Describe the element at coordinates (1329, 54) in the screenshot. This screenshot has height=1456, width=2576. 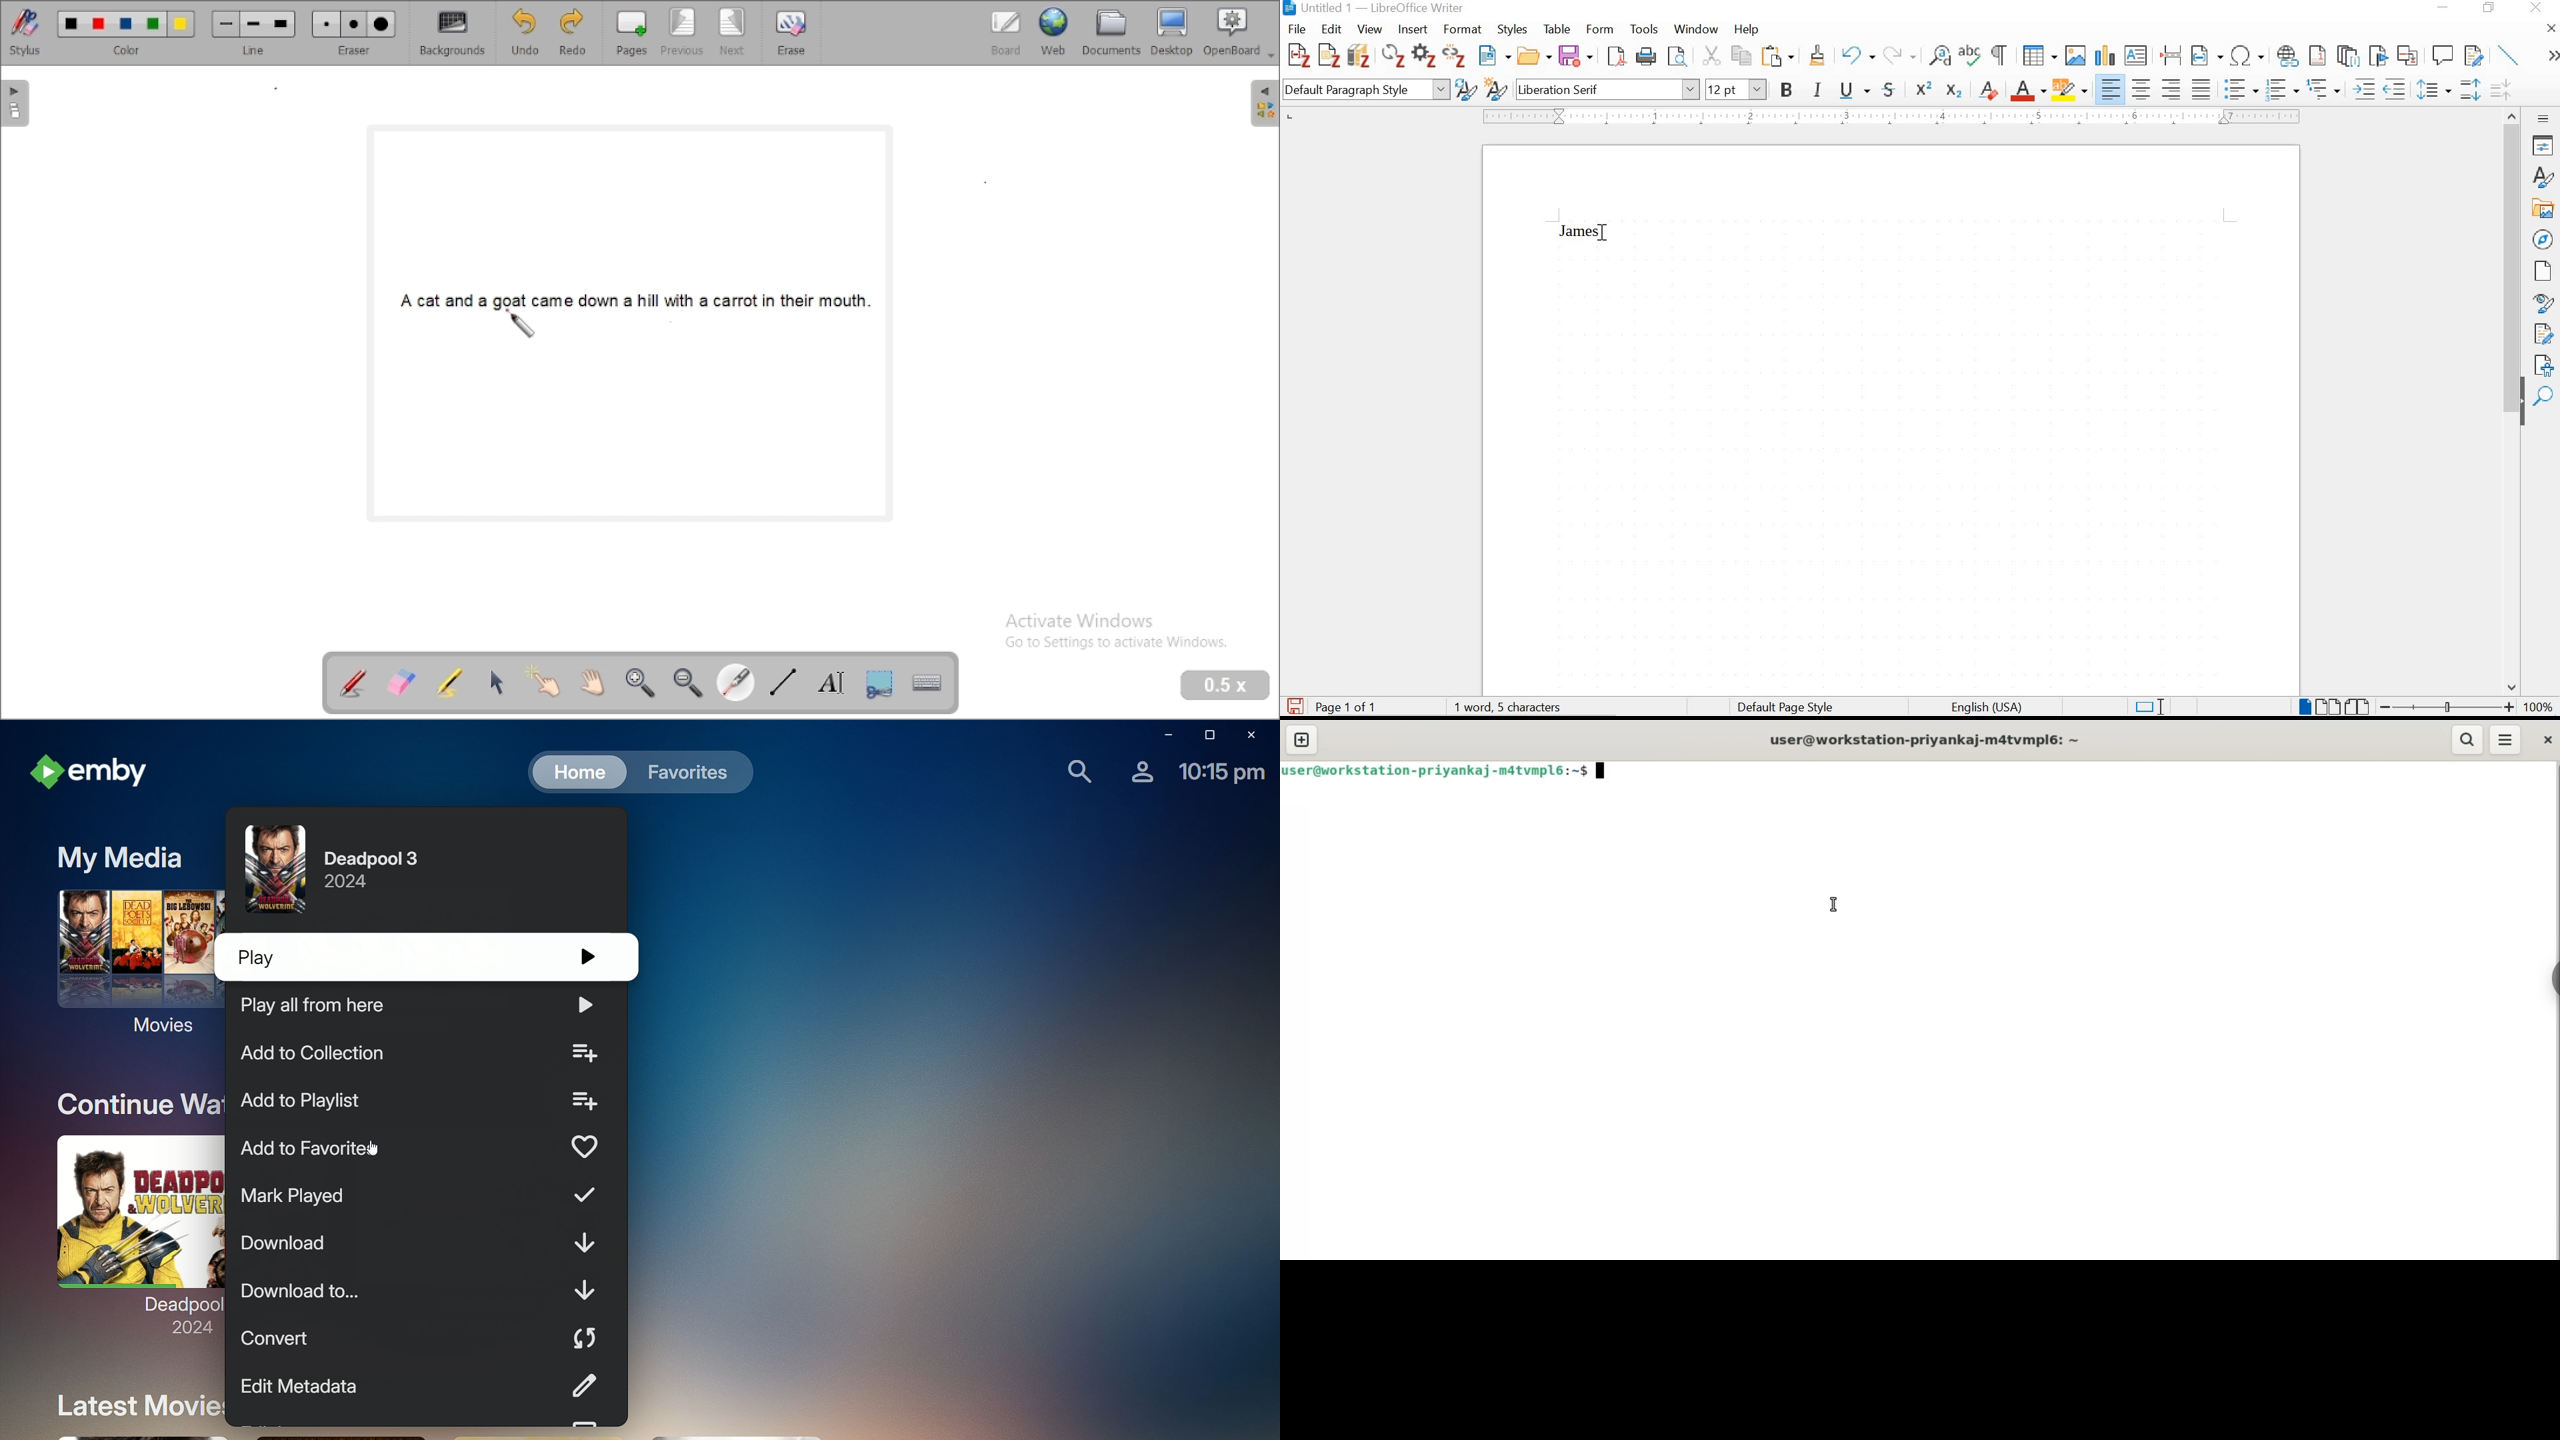
I see `add note` at that location.